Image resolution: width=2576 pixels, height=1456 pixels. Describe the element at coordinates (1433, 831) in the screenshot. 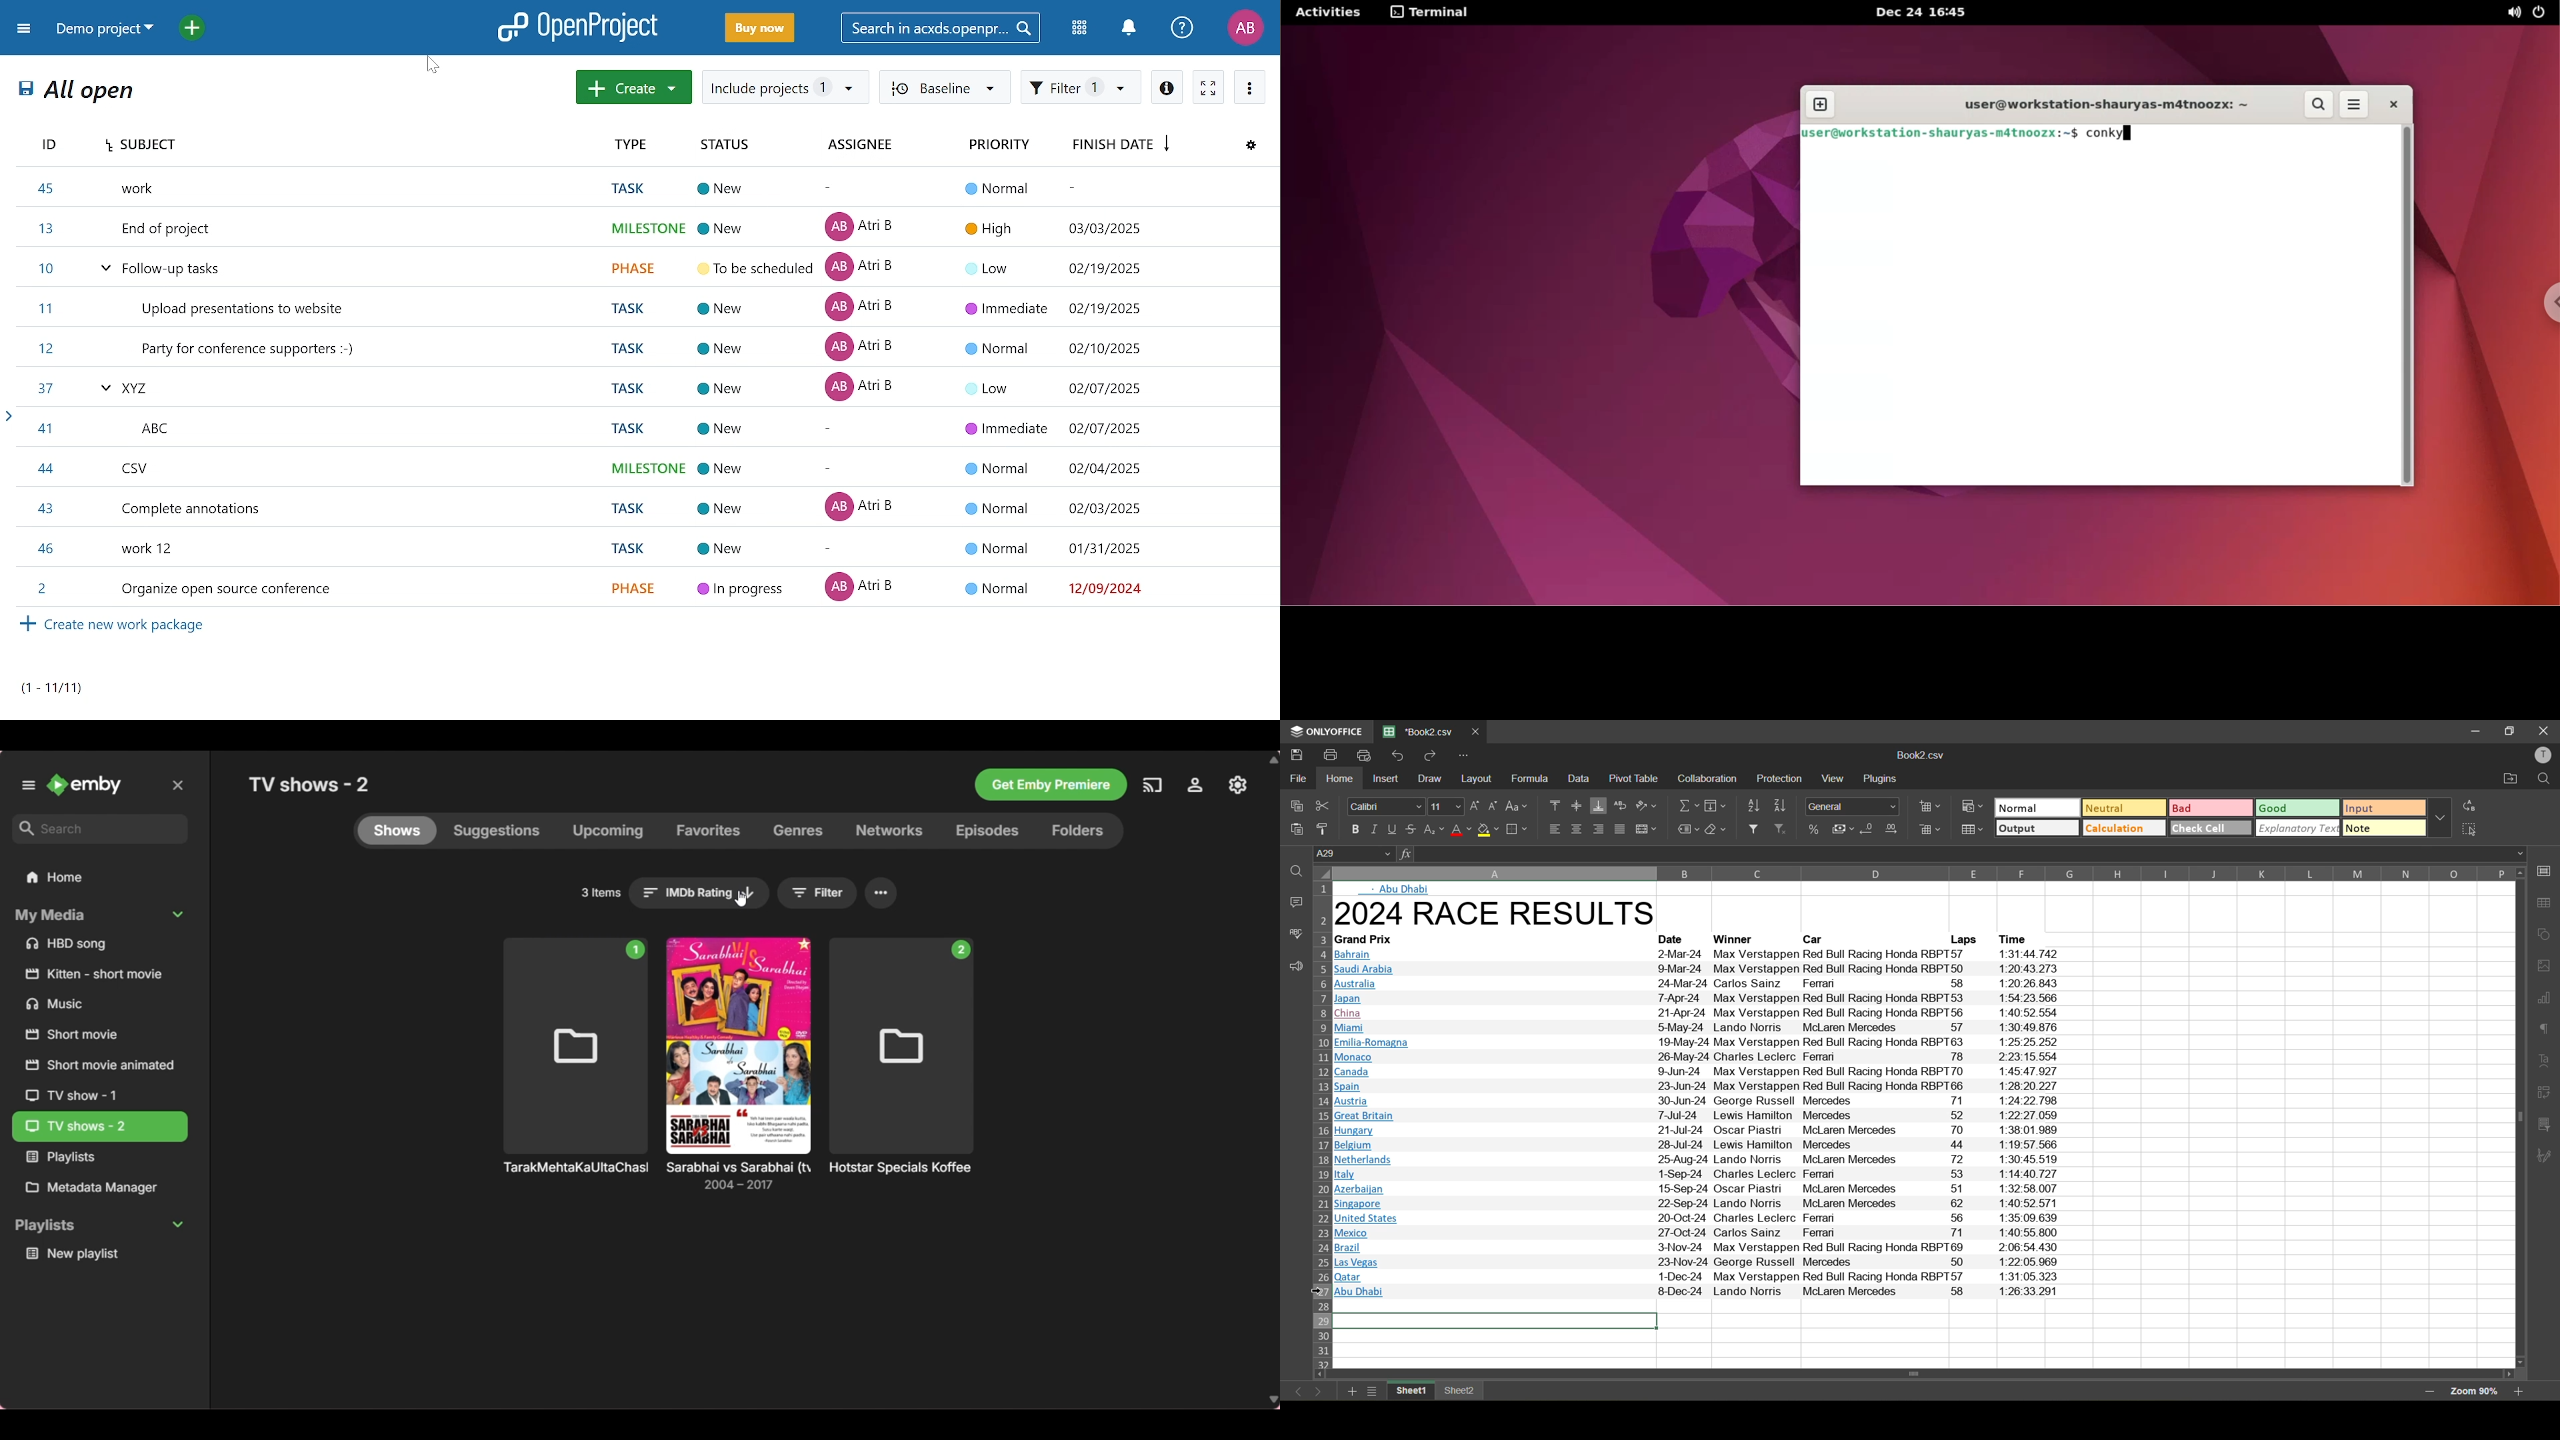

I see `sub\superscript` at that location.